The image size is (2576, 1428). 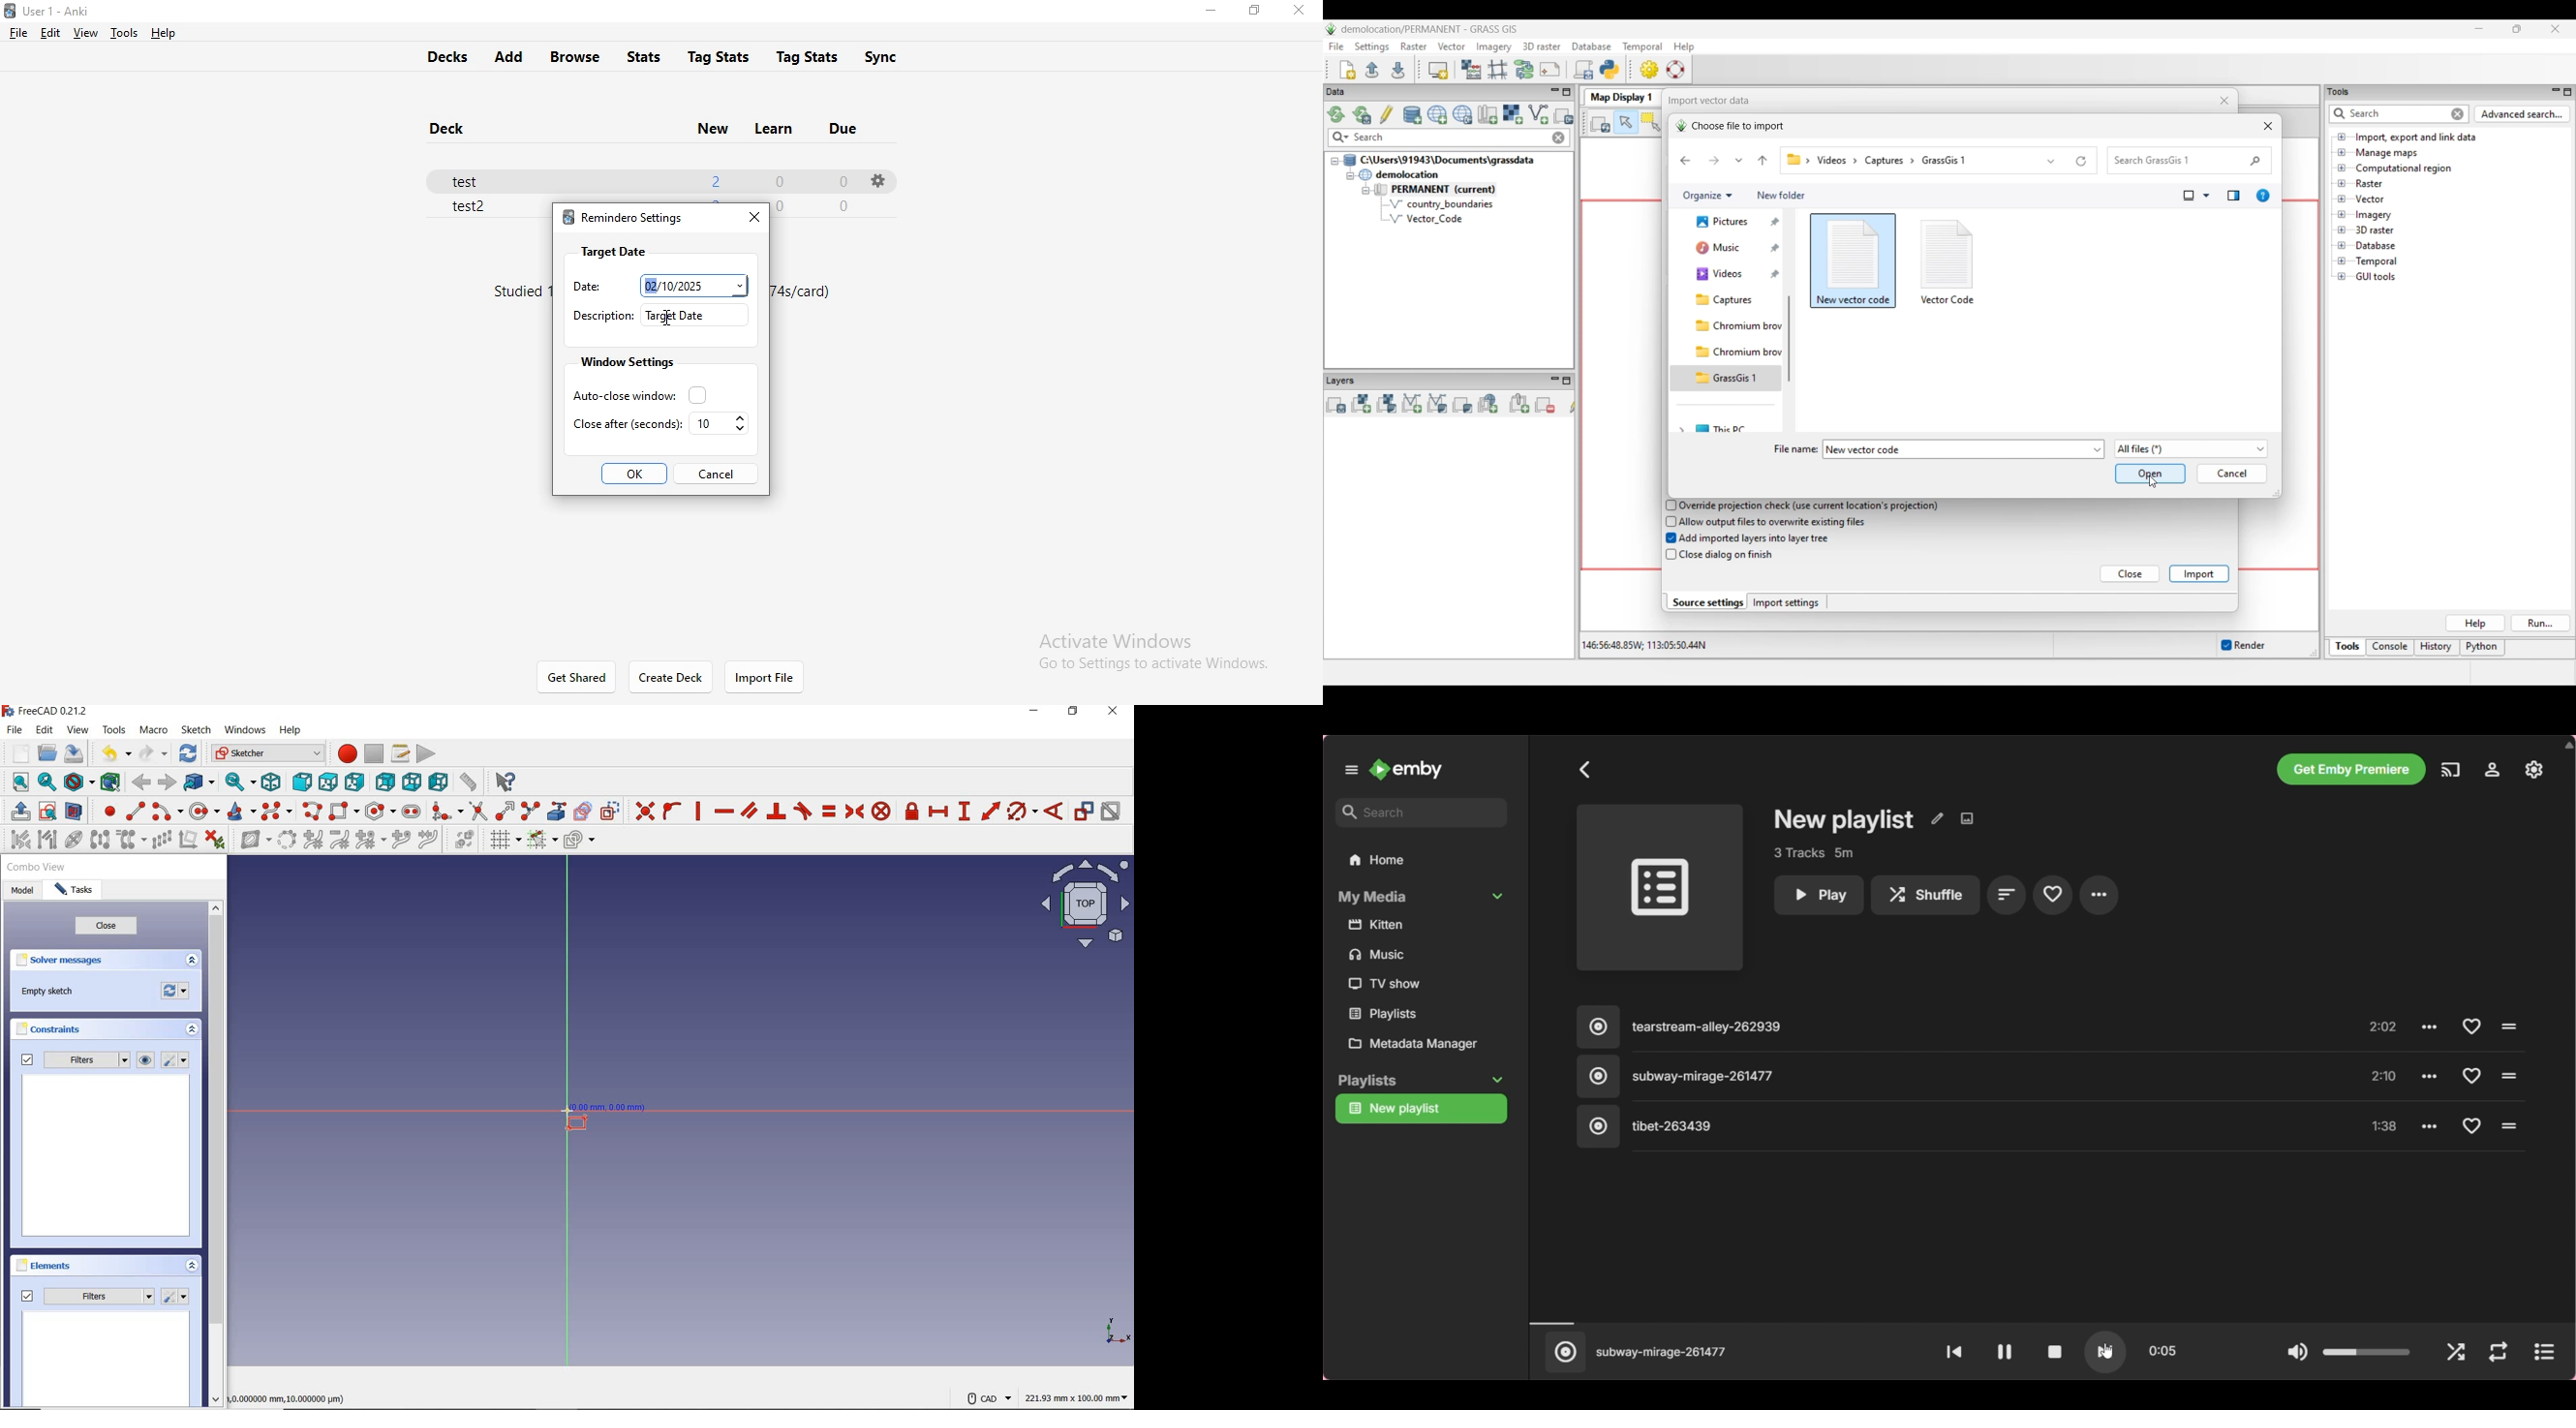 What do you see at coordinates (411, 781) in the screenshot?
I see `bottom` at bounding box center [411, 781].